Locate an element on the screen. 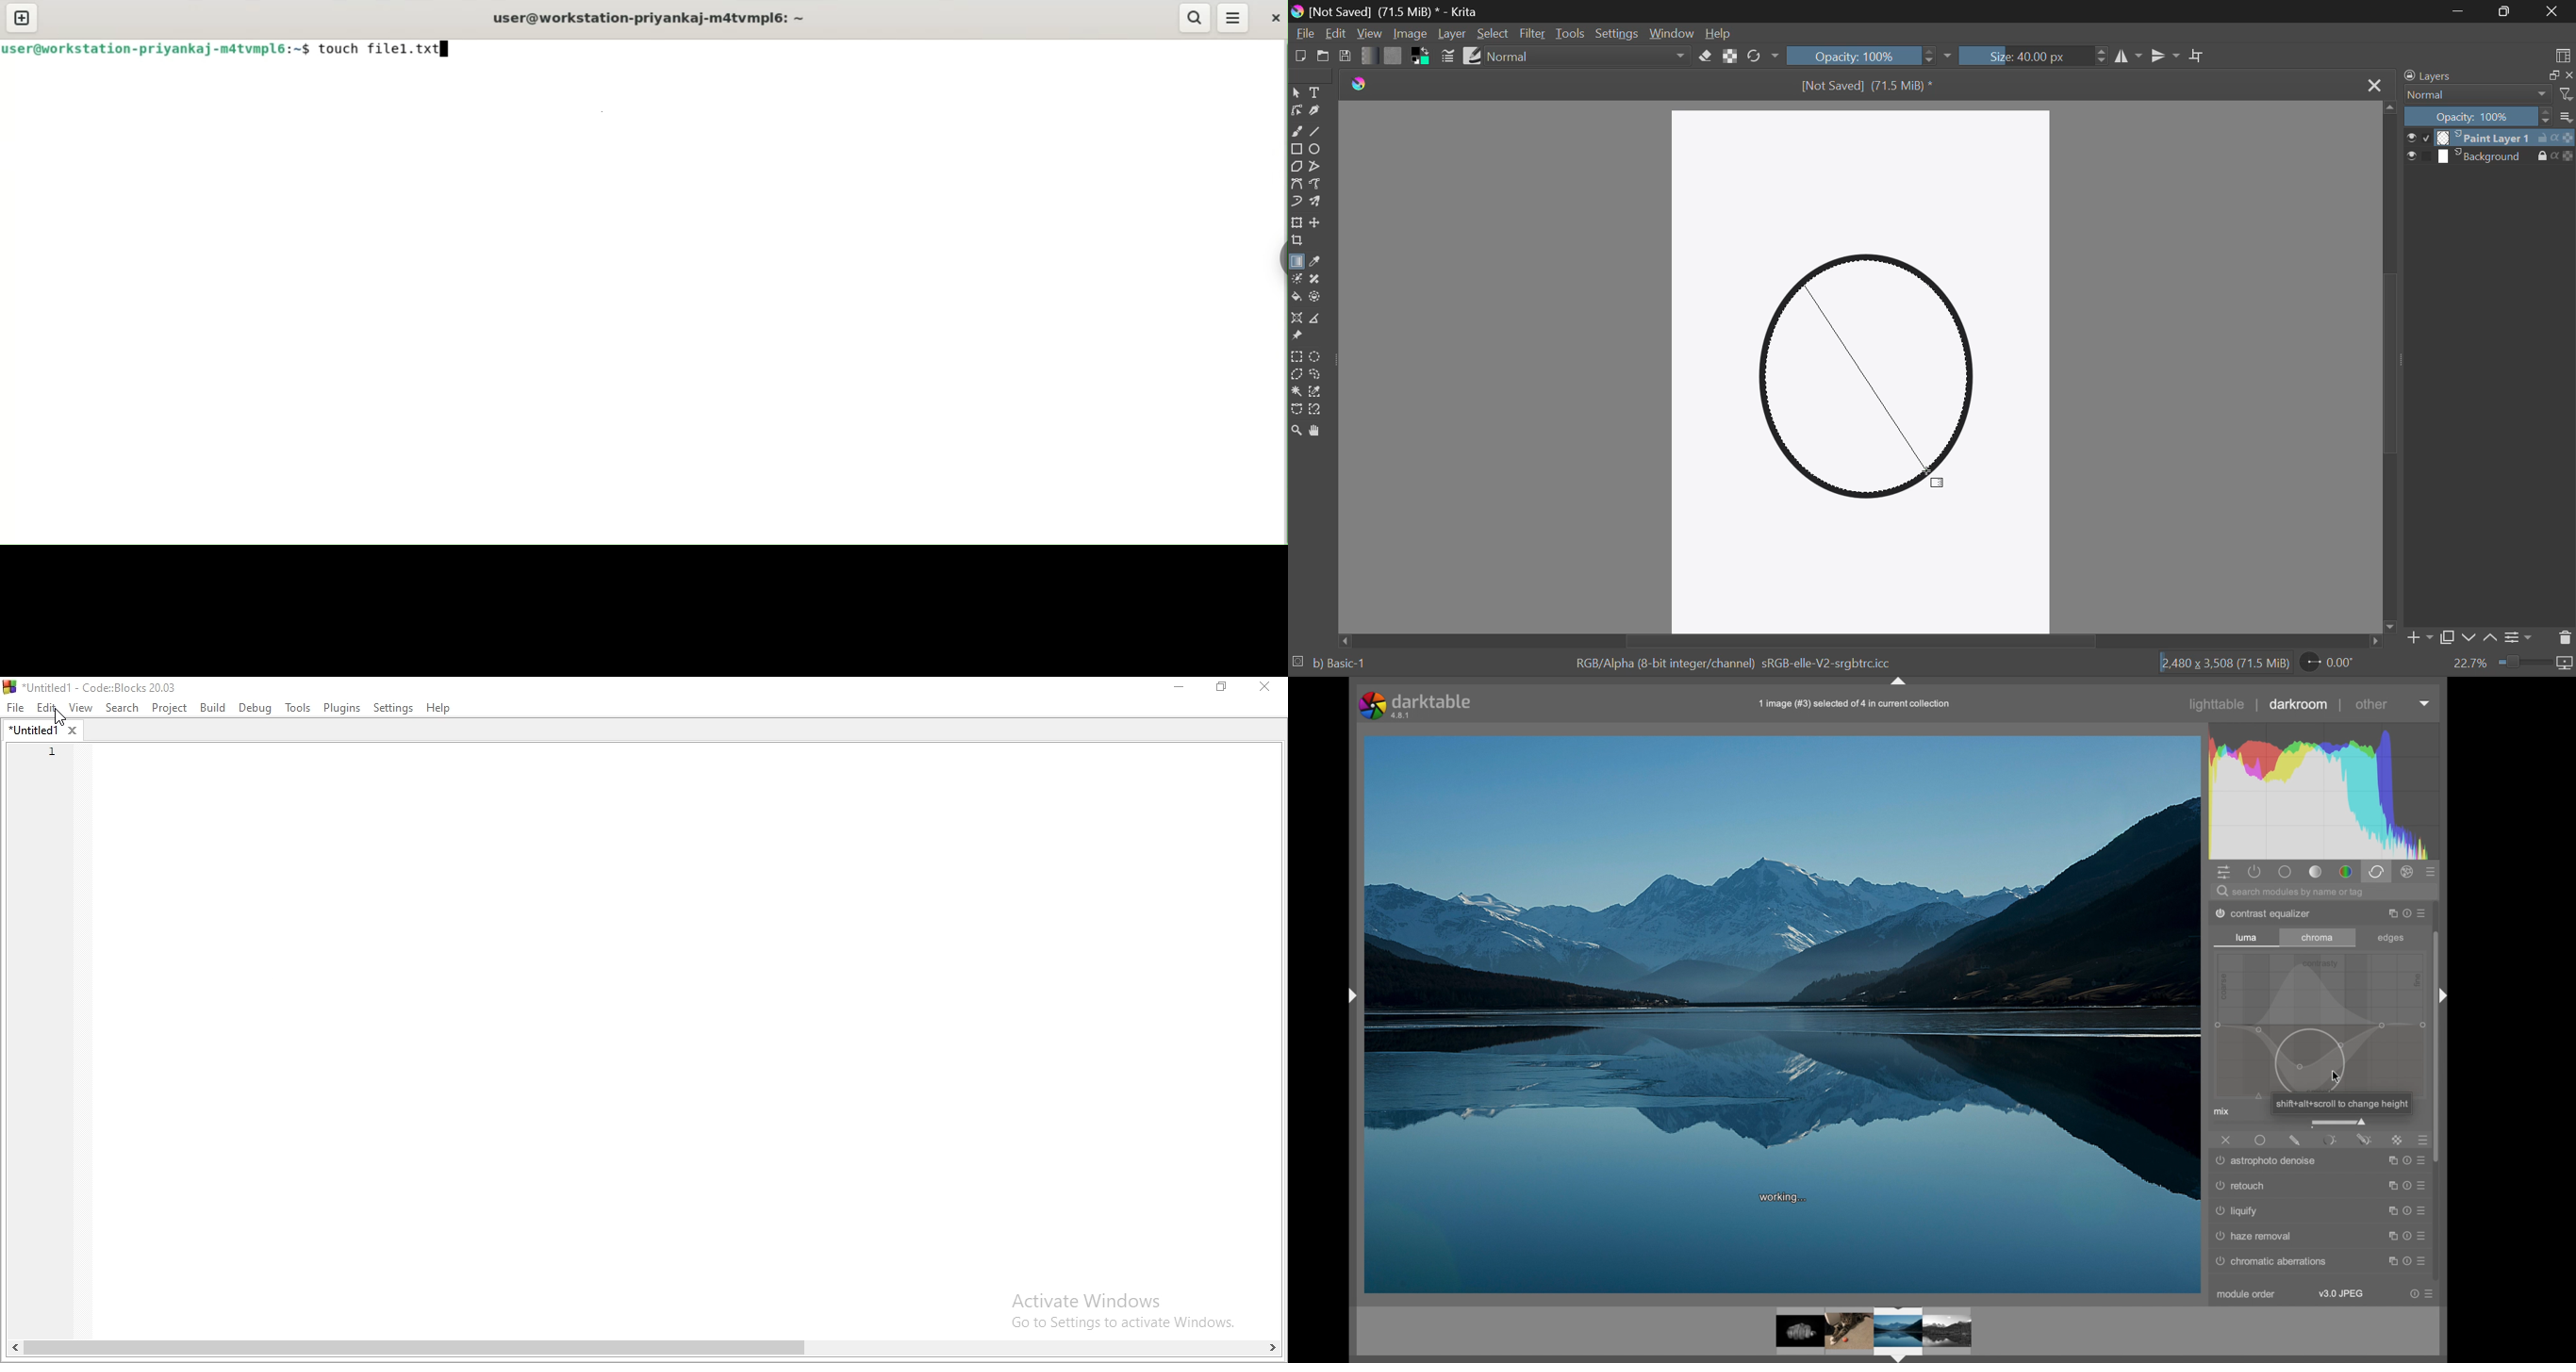 The image size is (2576, 1372). settings is located at coordinates (396, 708).